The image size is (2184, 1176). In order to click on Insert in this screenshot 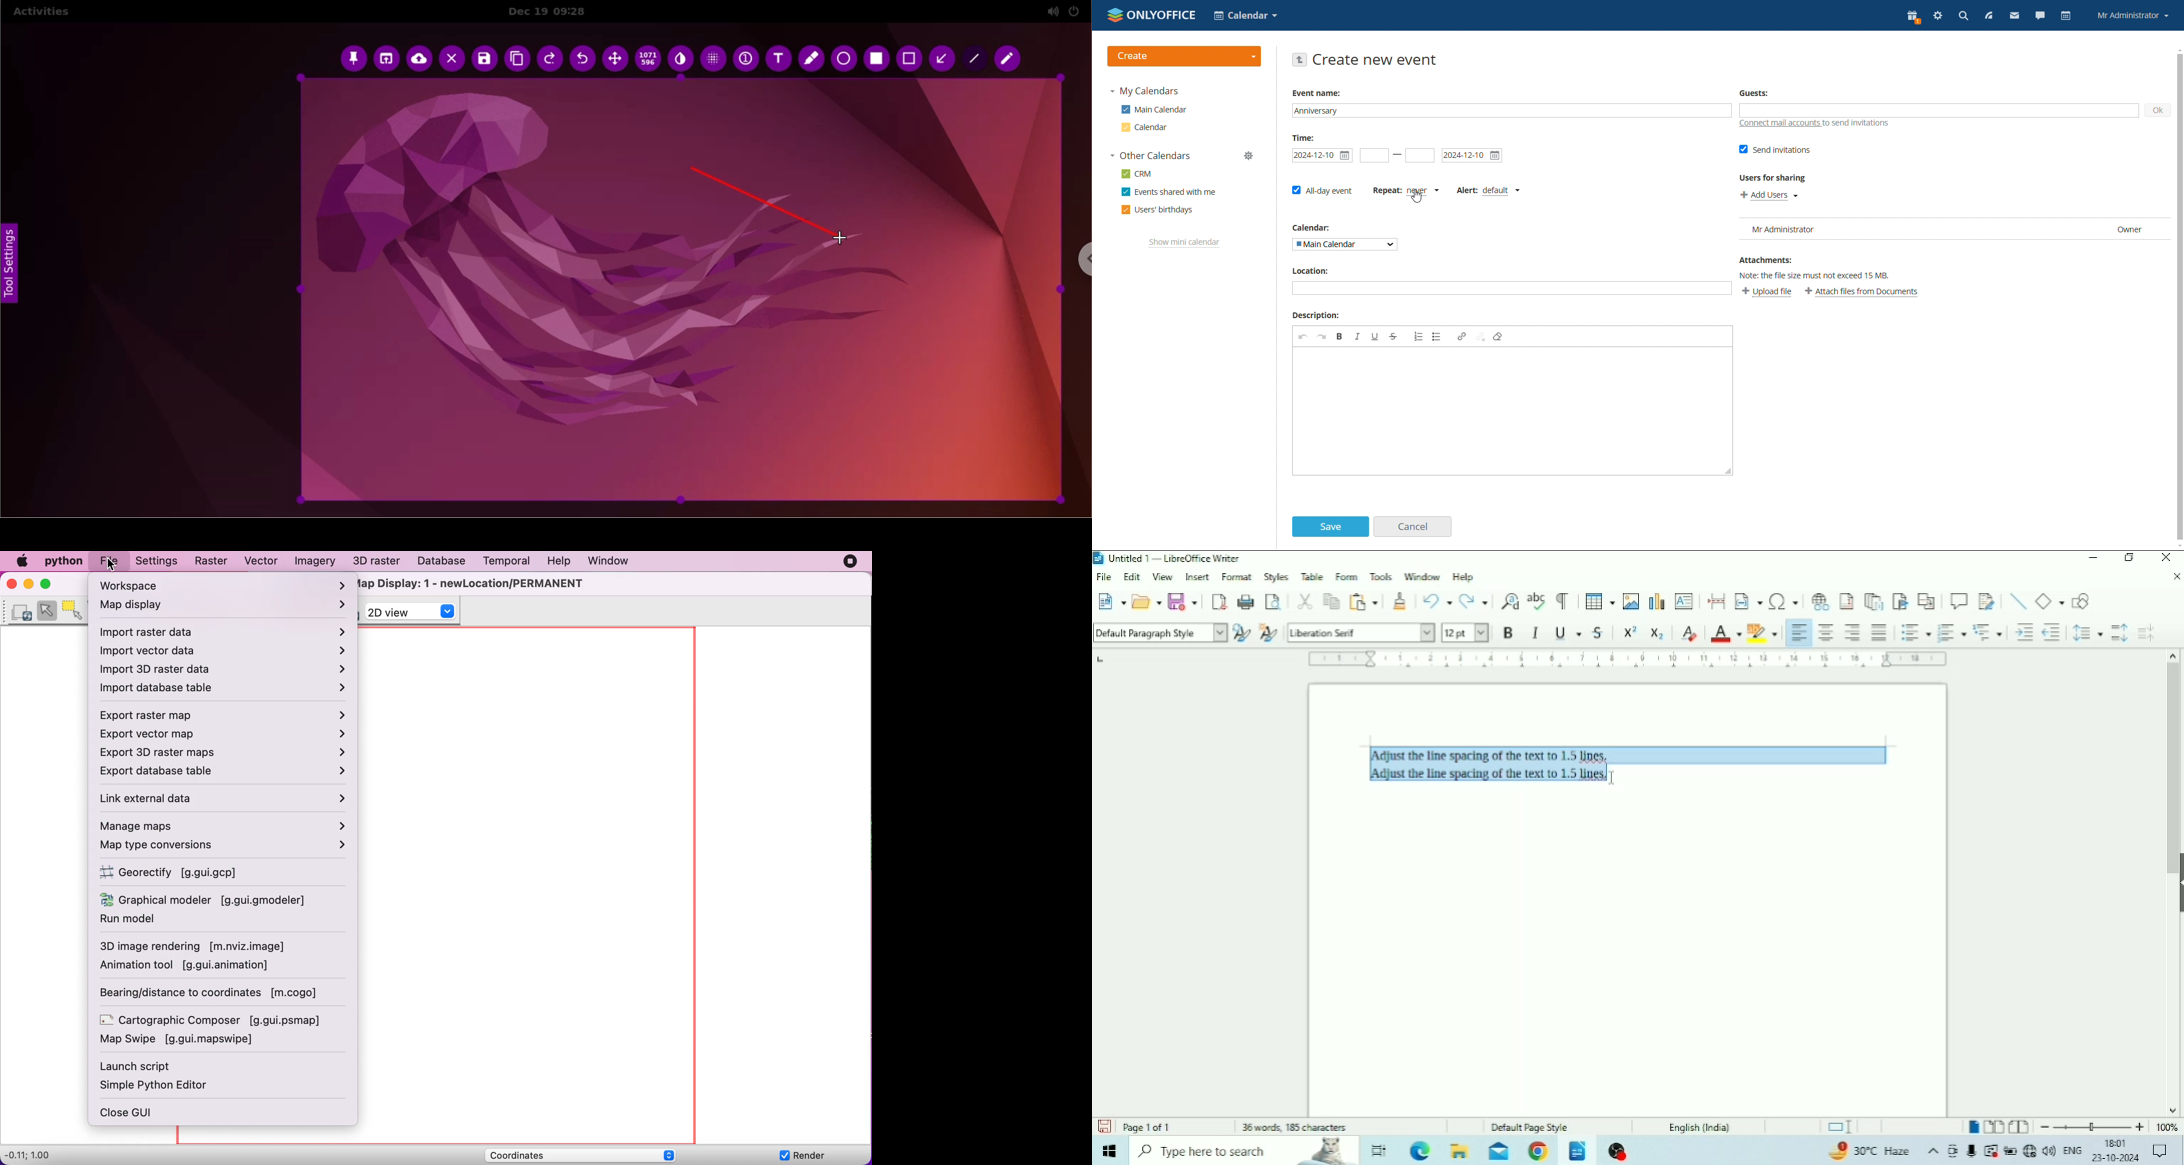, I will do `click(1197, 575)`.